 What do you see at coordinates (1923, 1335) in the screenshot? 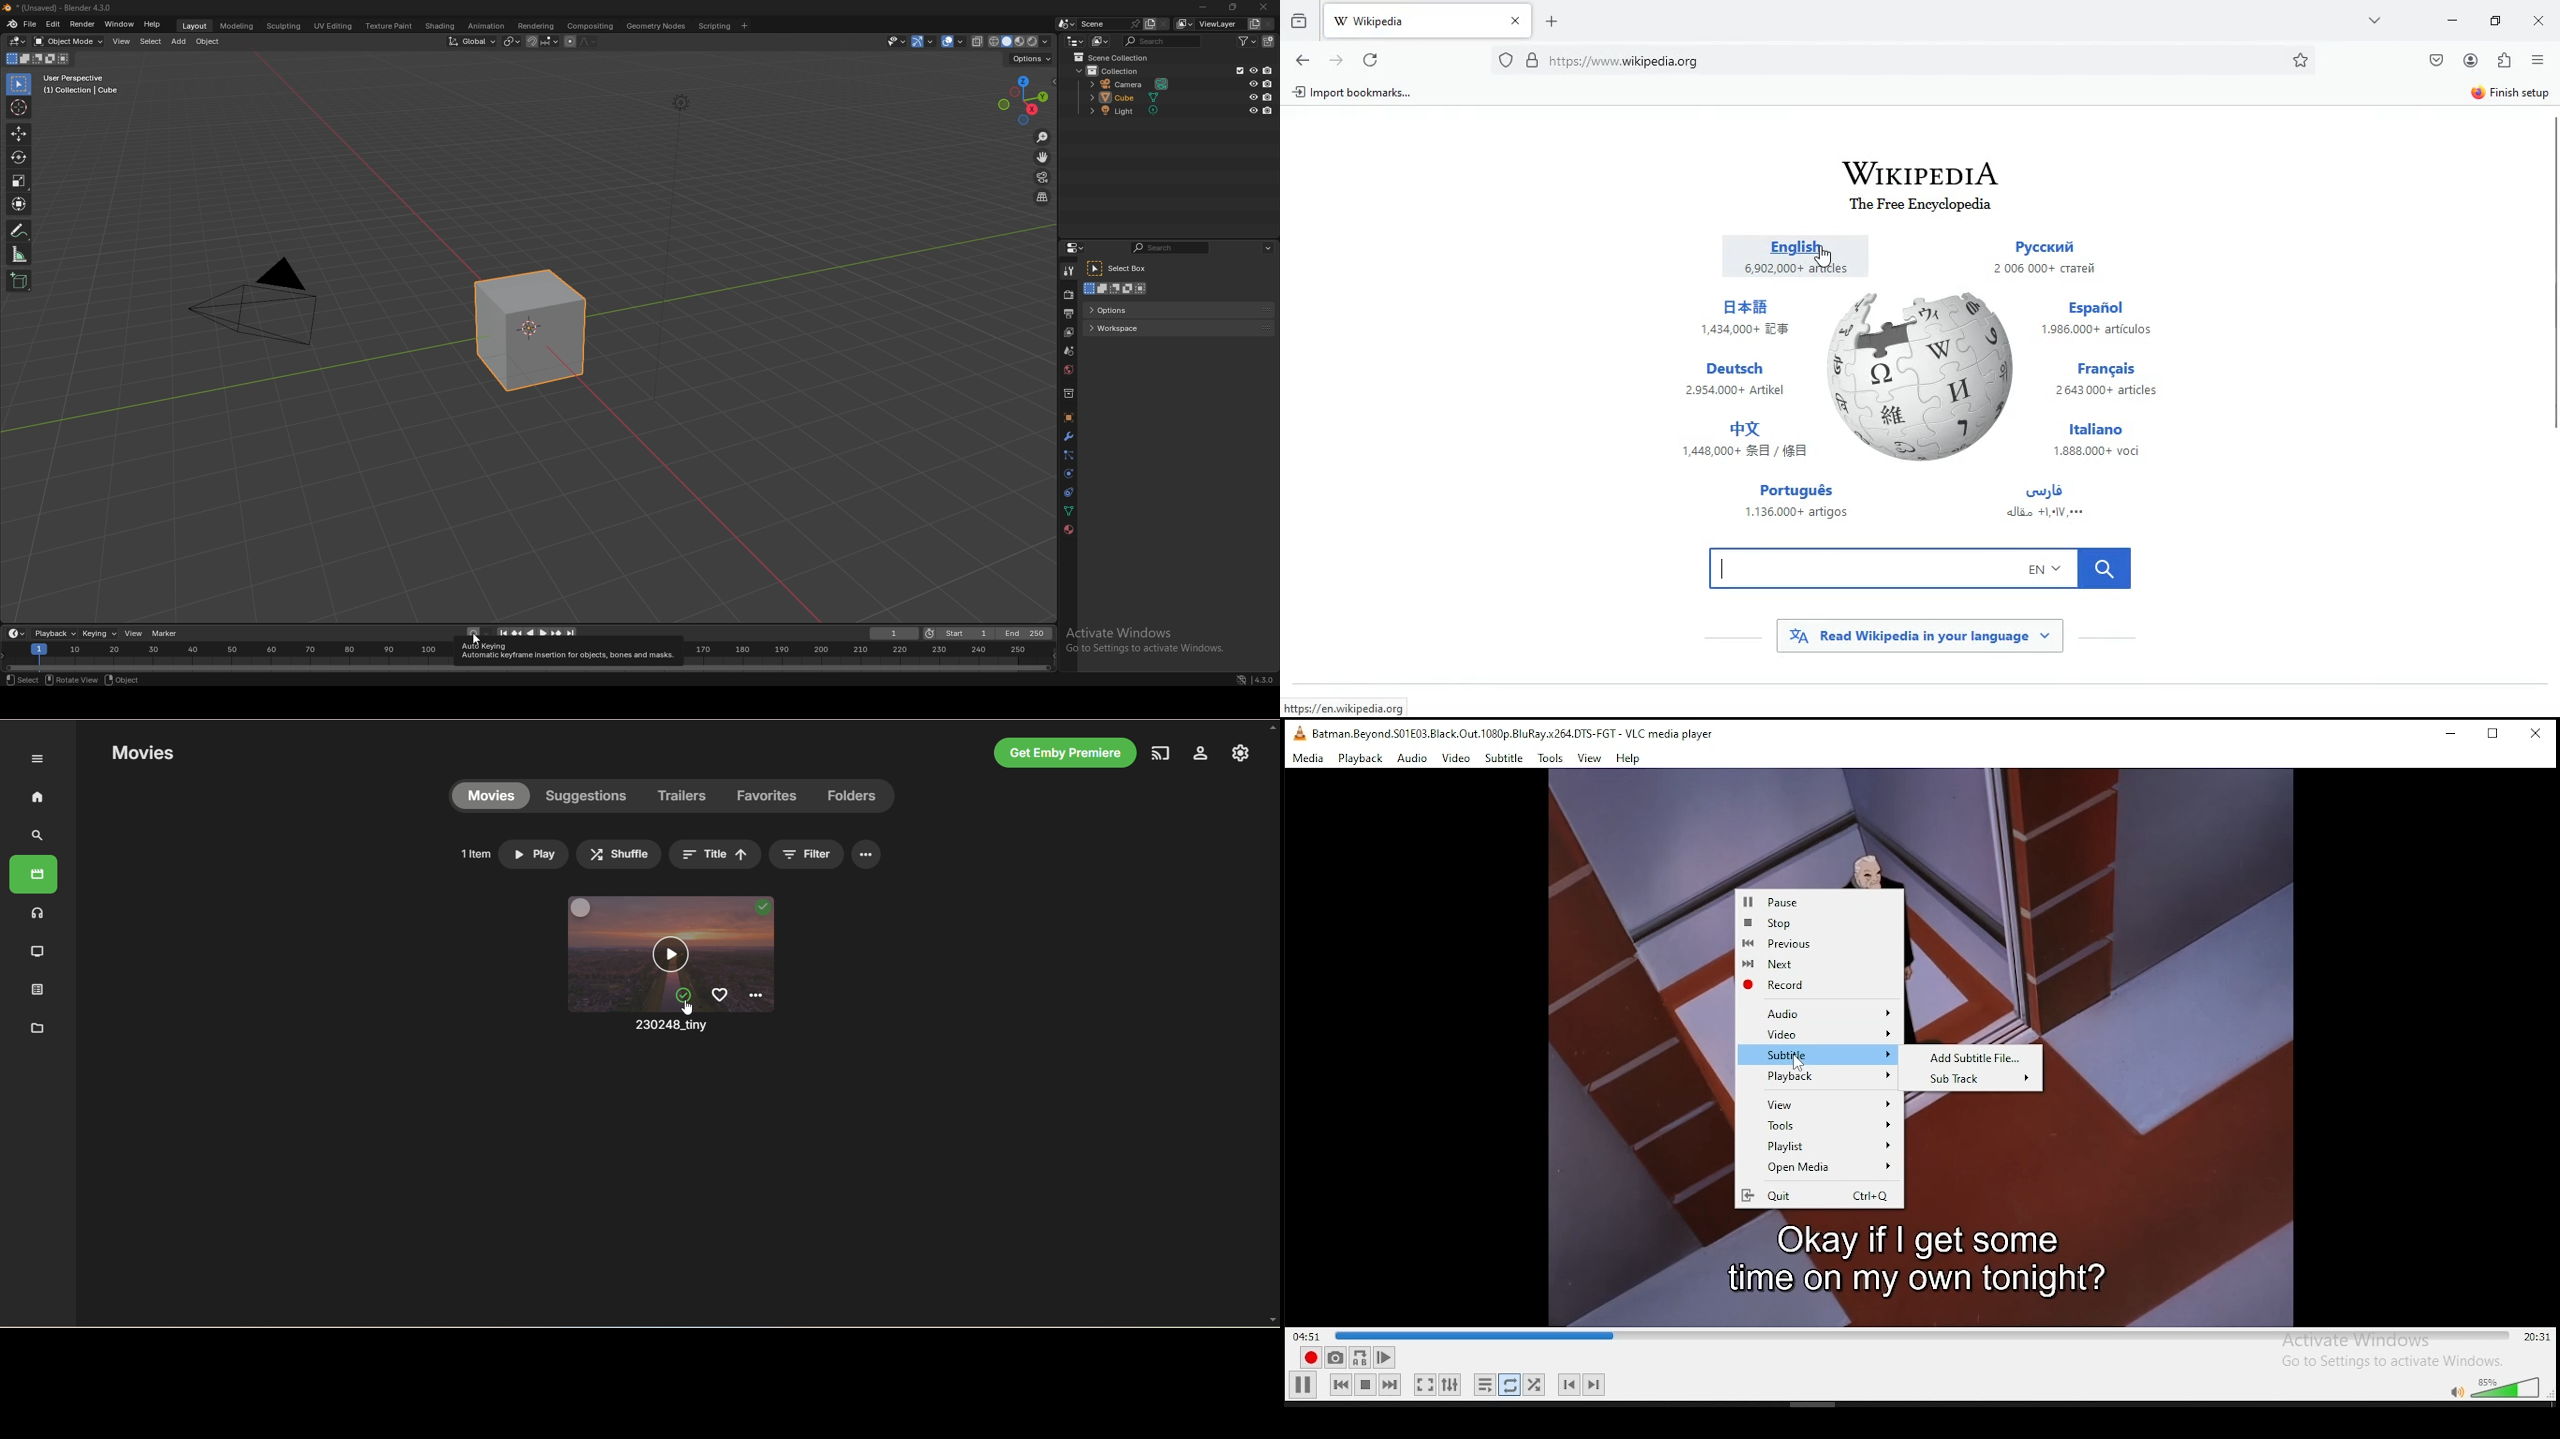
I see `progress bar` at bounding box center [1923, 1335].